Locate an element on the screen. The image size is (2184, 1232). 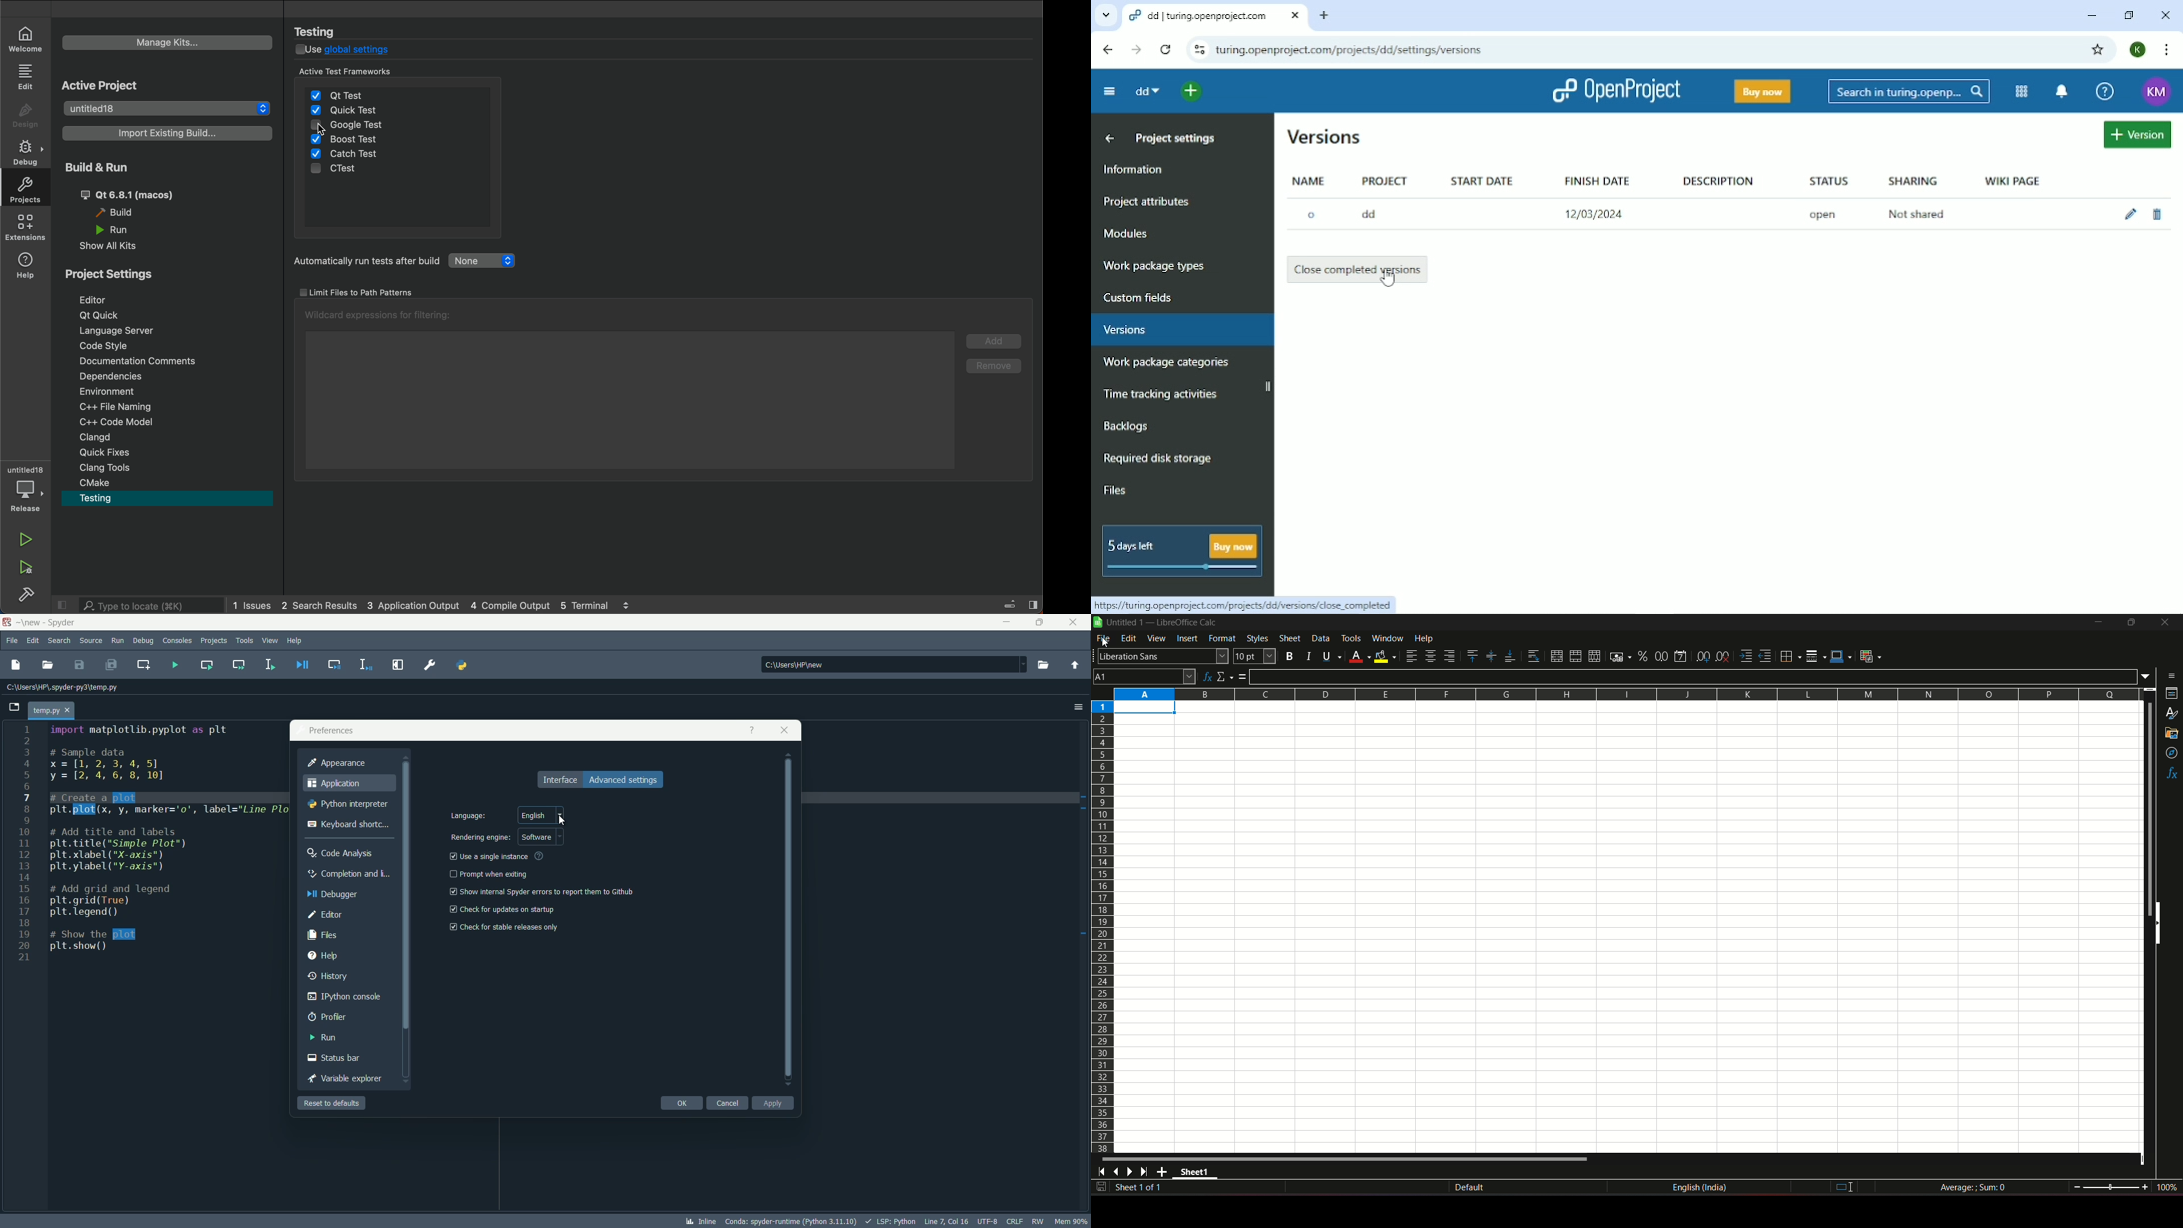
previous sheet is located at coordinates (1117, 1173).